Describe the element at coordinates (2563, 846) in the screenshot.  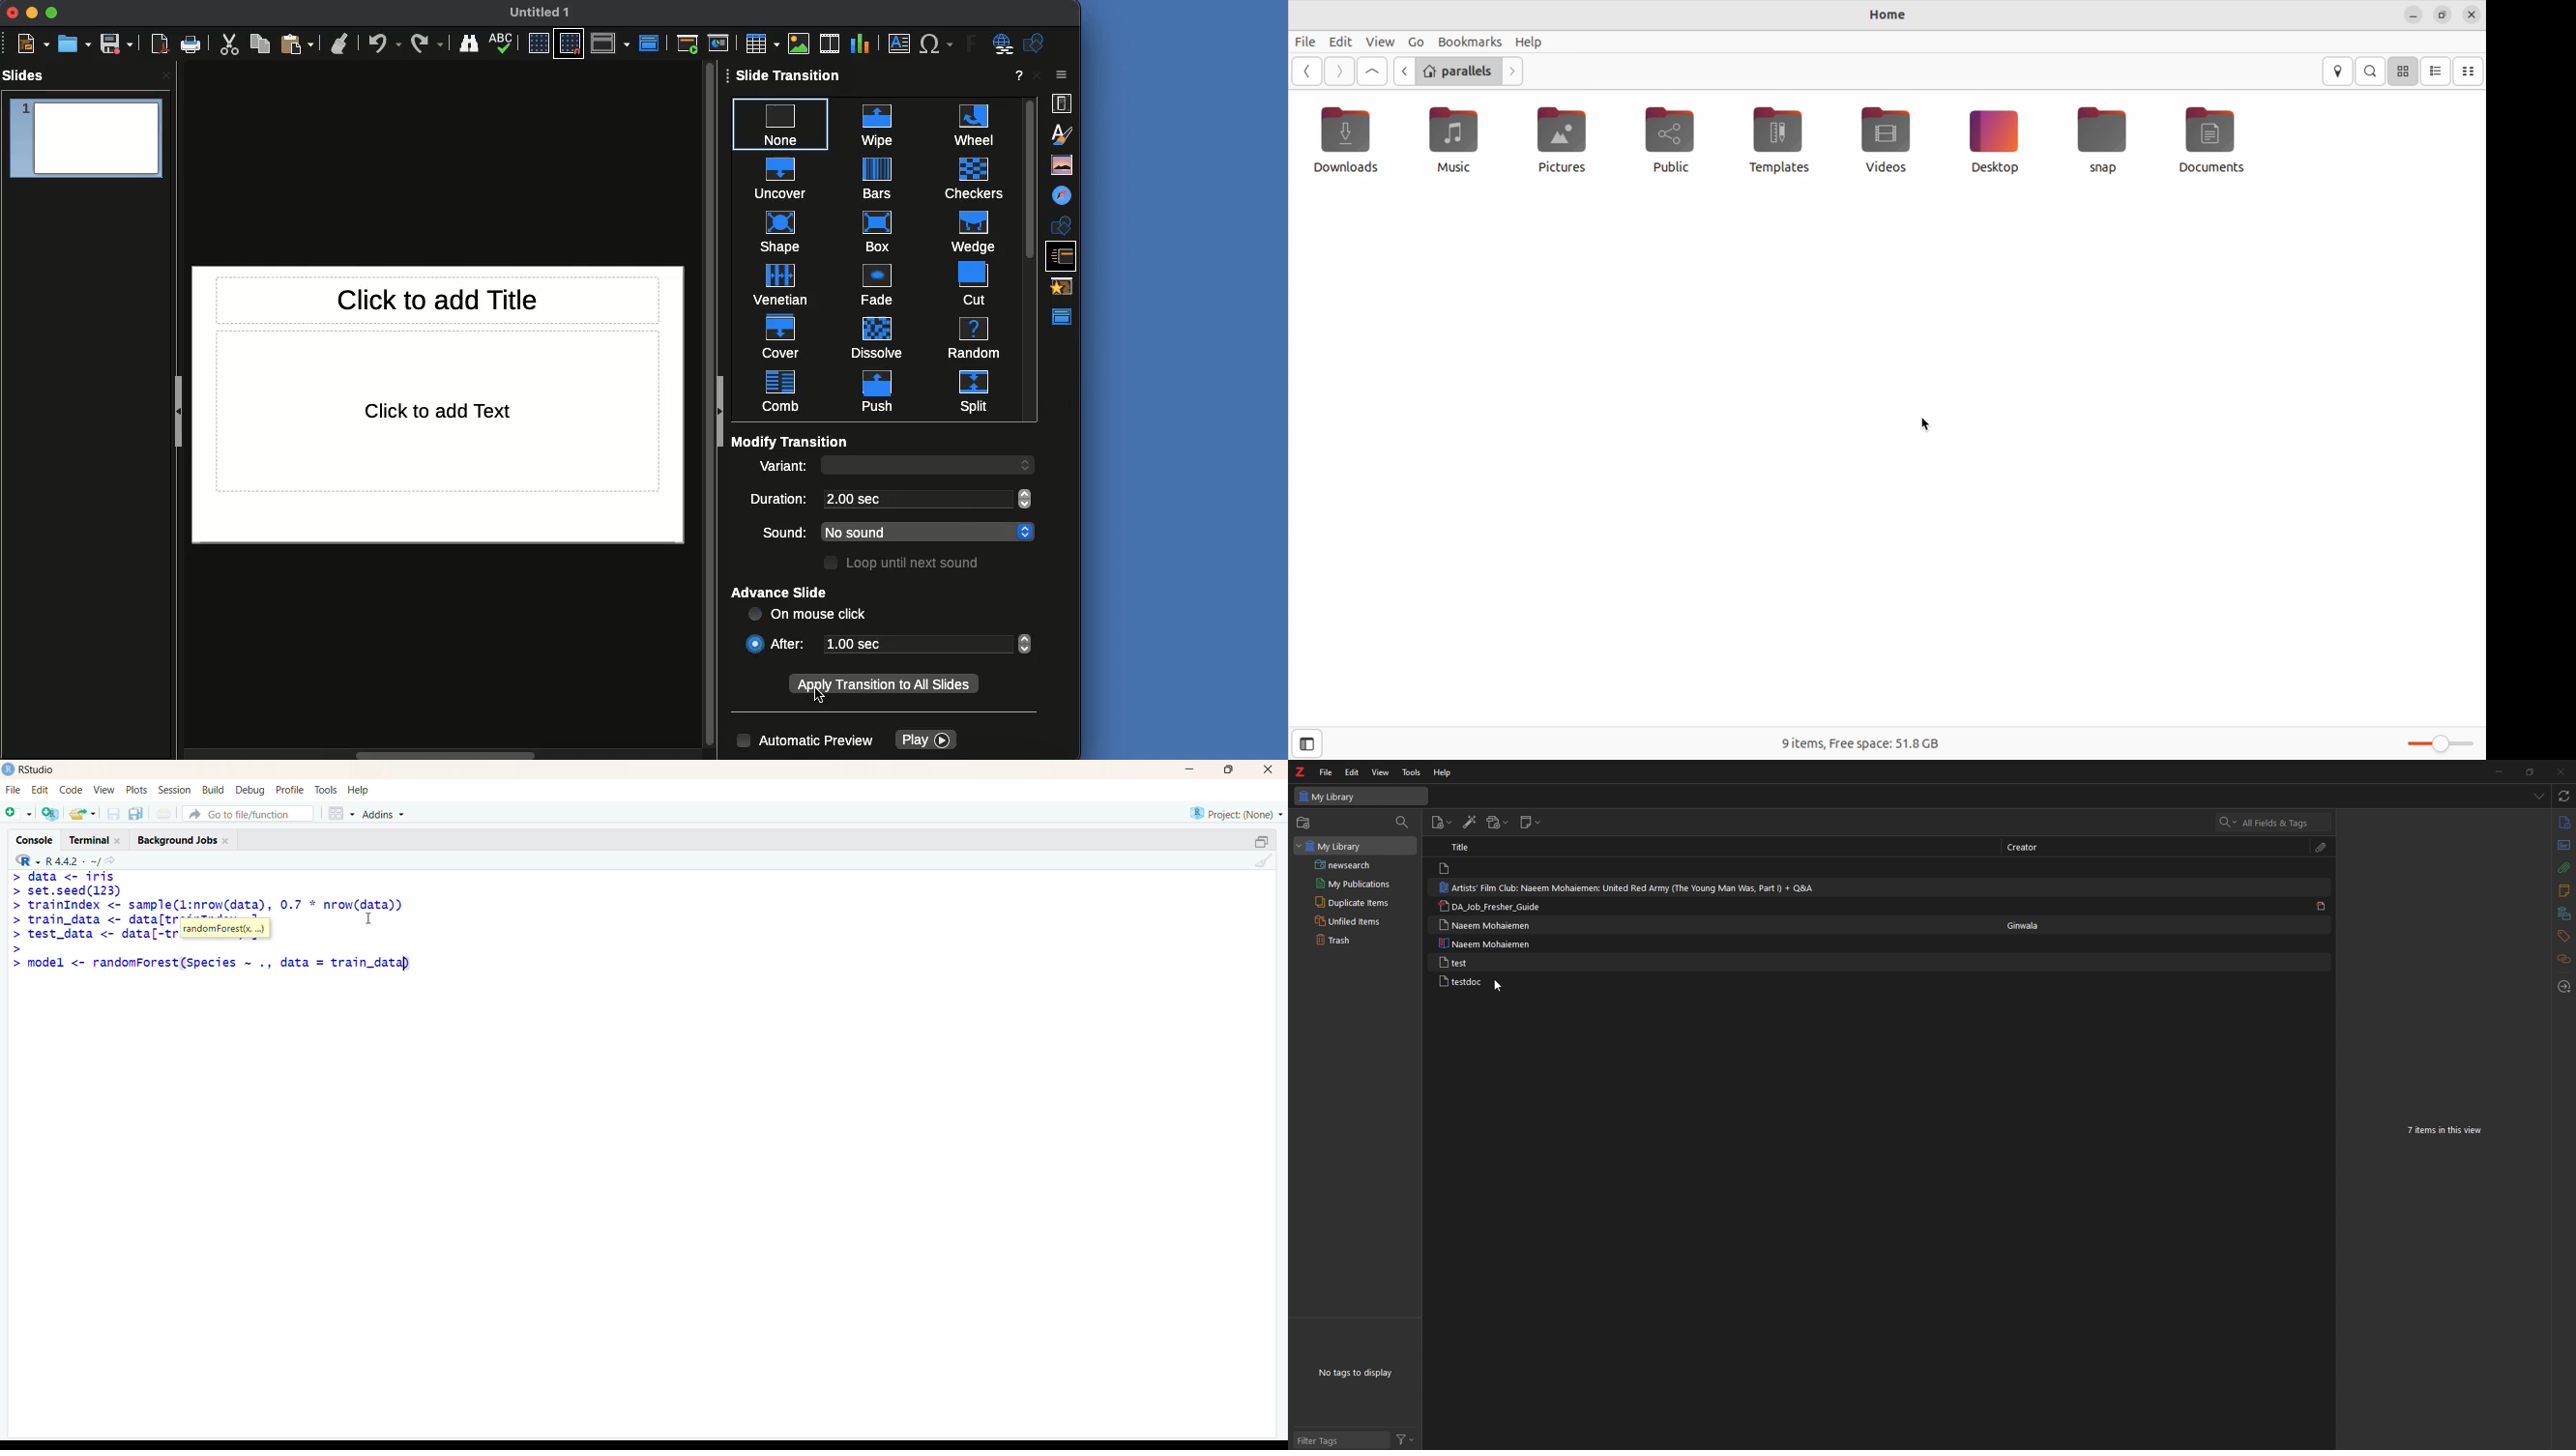
I see `abstract` at that location.